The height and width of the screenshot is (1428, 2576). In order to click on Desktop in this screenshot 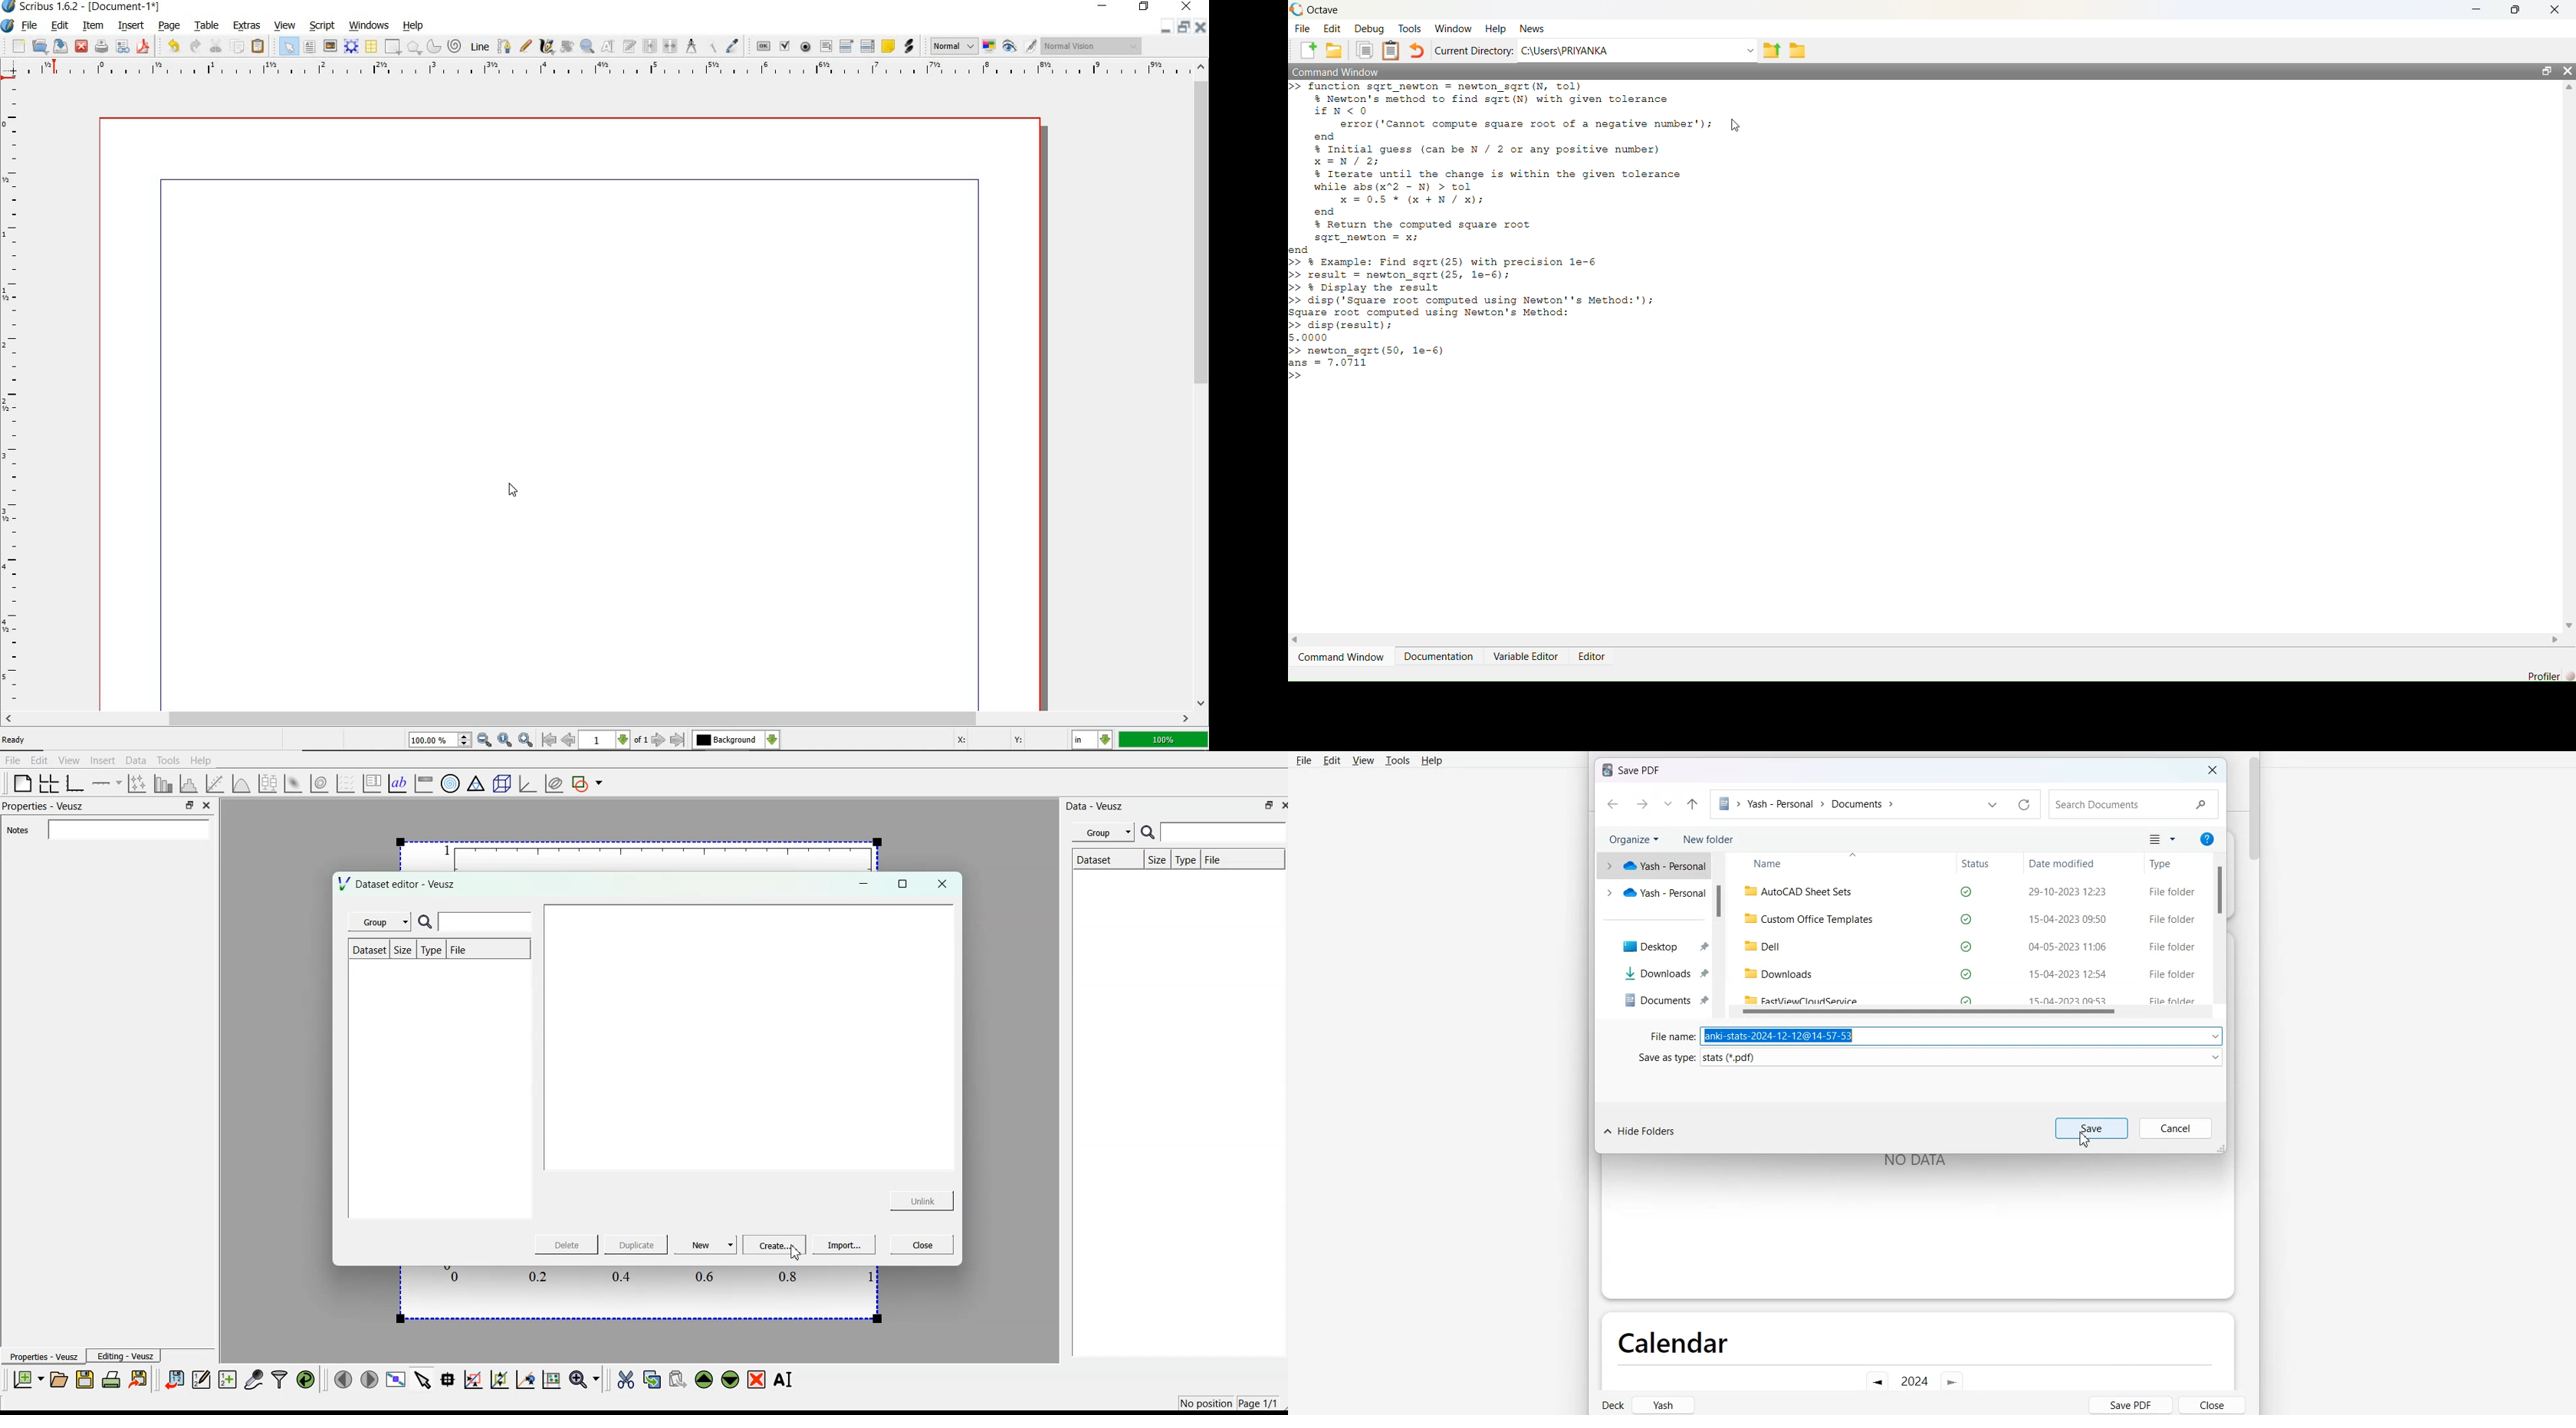, I will do `click(1652, 946)`.